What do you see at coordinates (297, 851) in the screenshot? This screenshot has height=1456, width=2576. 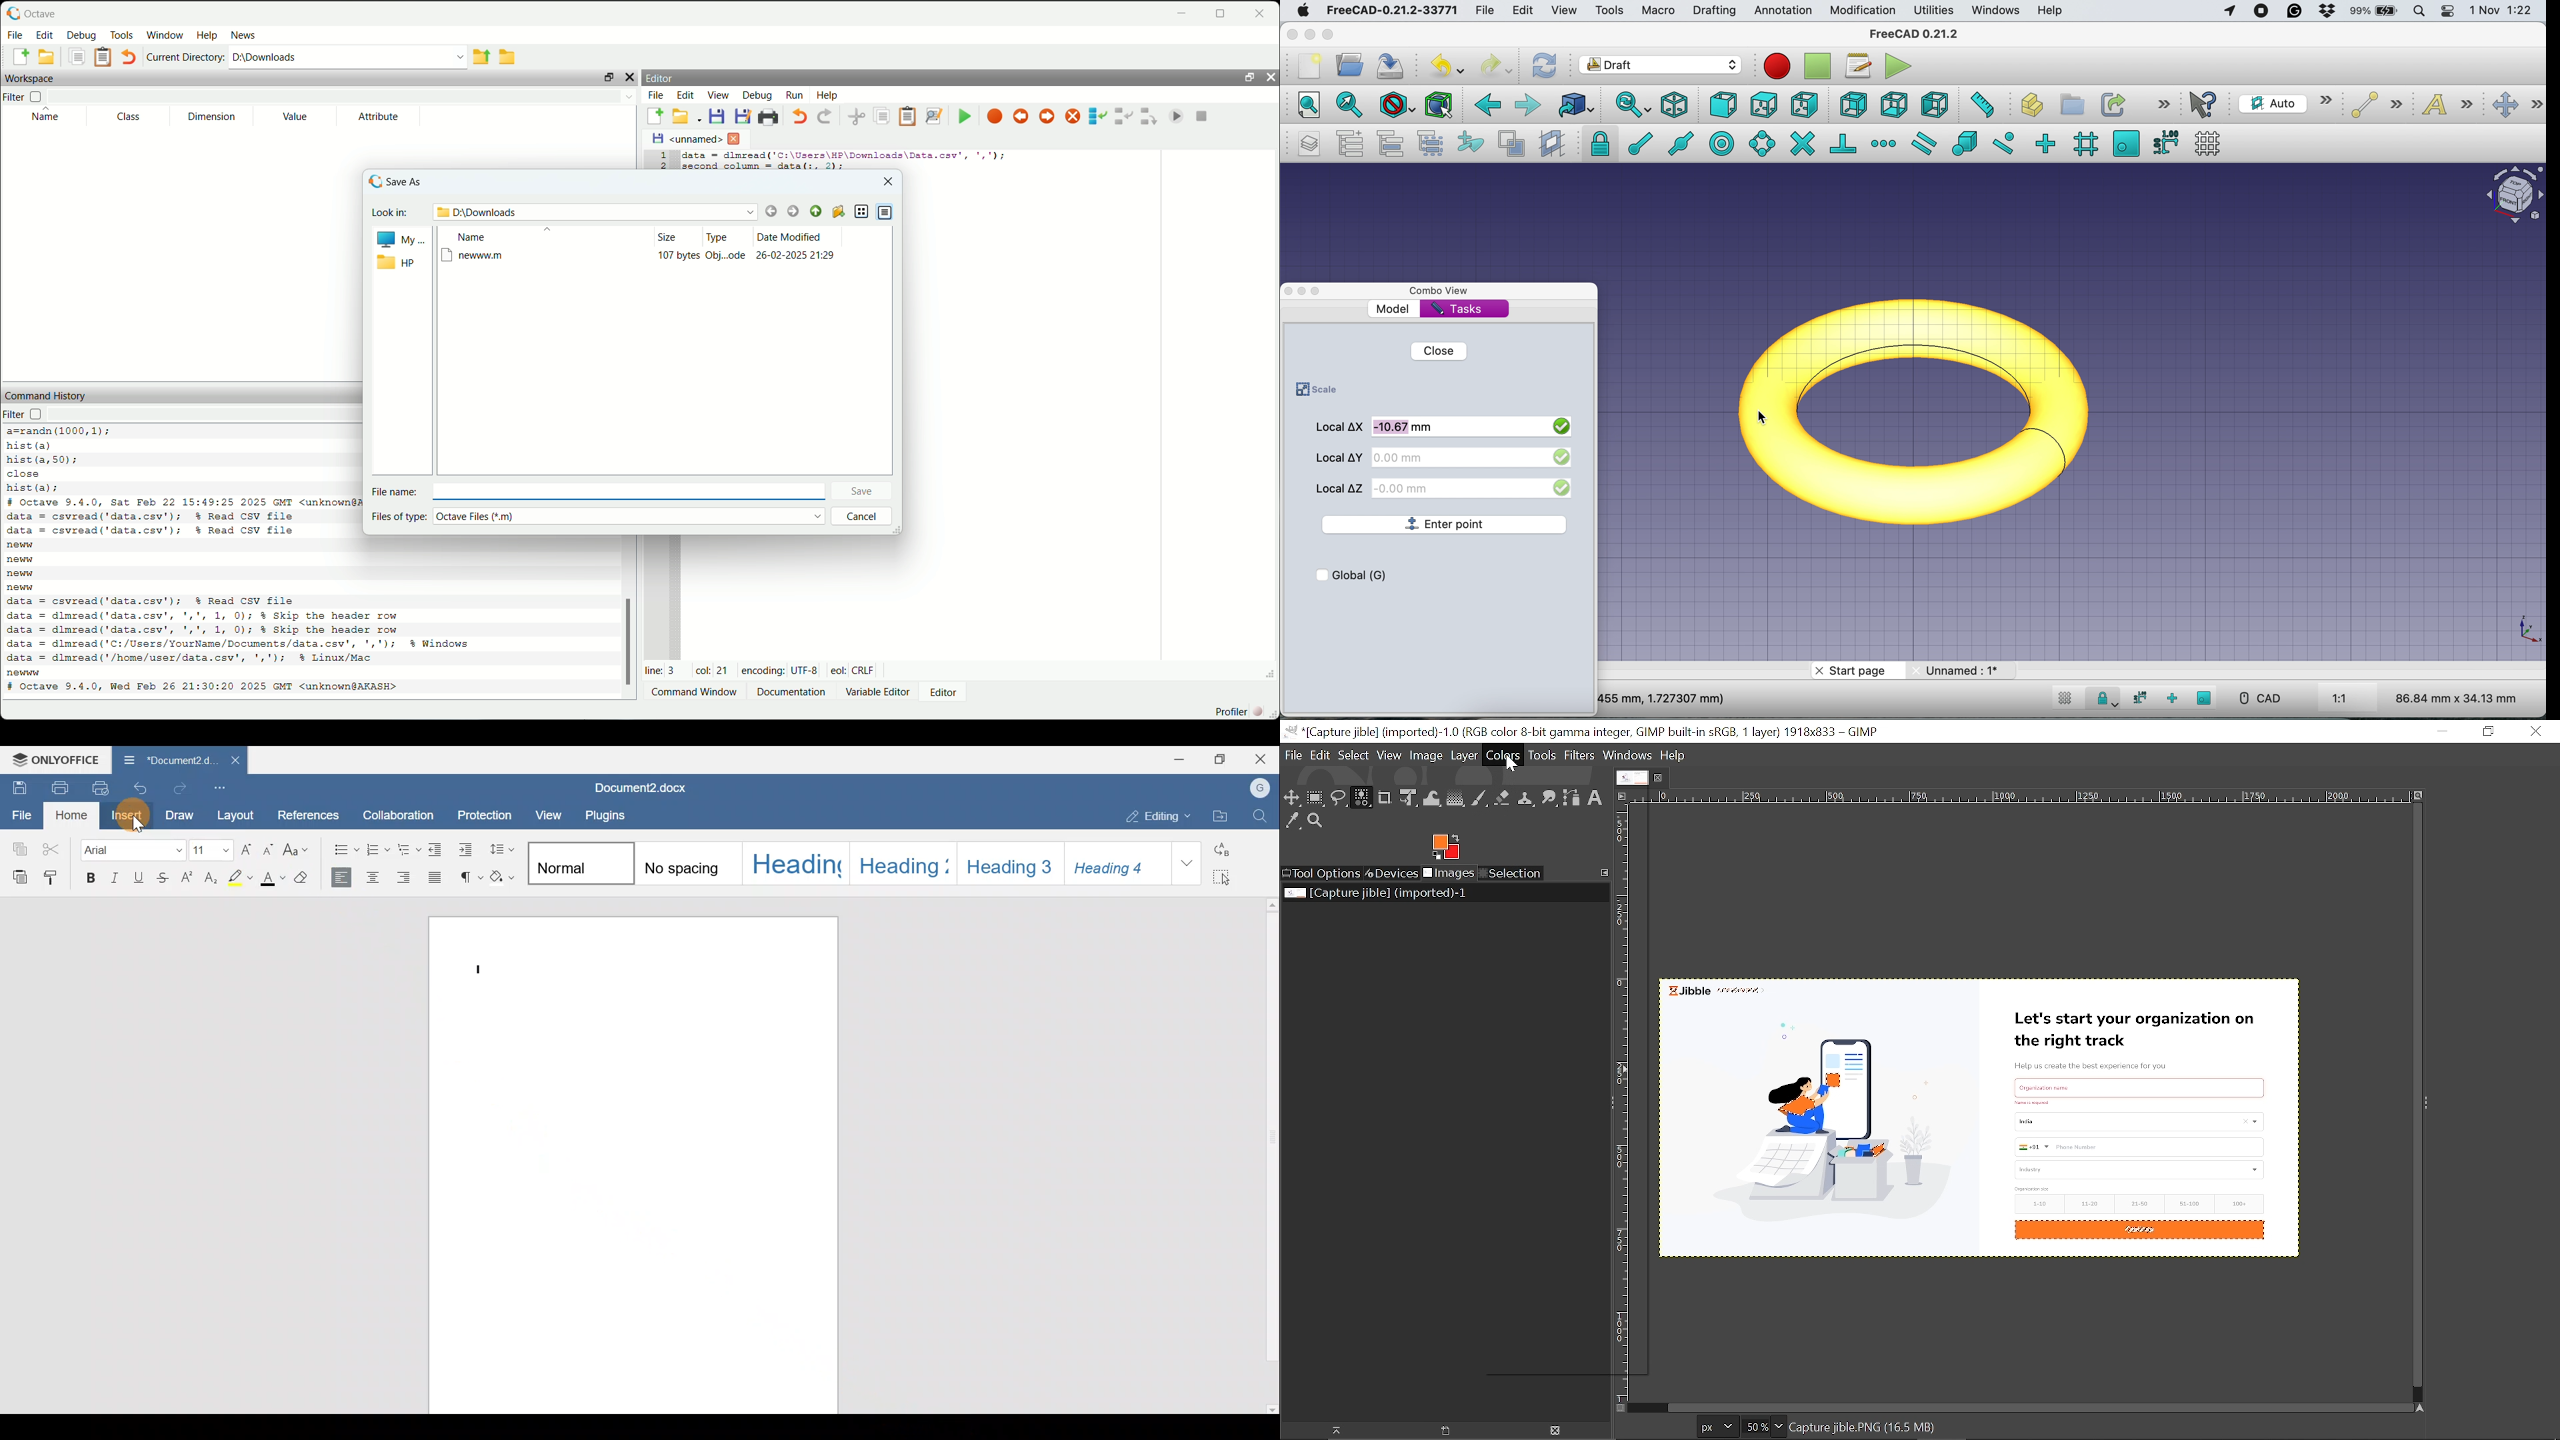 I see `Change case` at bounding box center [297, 851].